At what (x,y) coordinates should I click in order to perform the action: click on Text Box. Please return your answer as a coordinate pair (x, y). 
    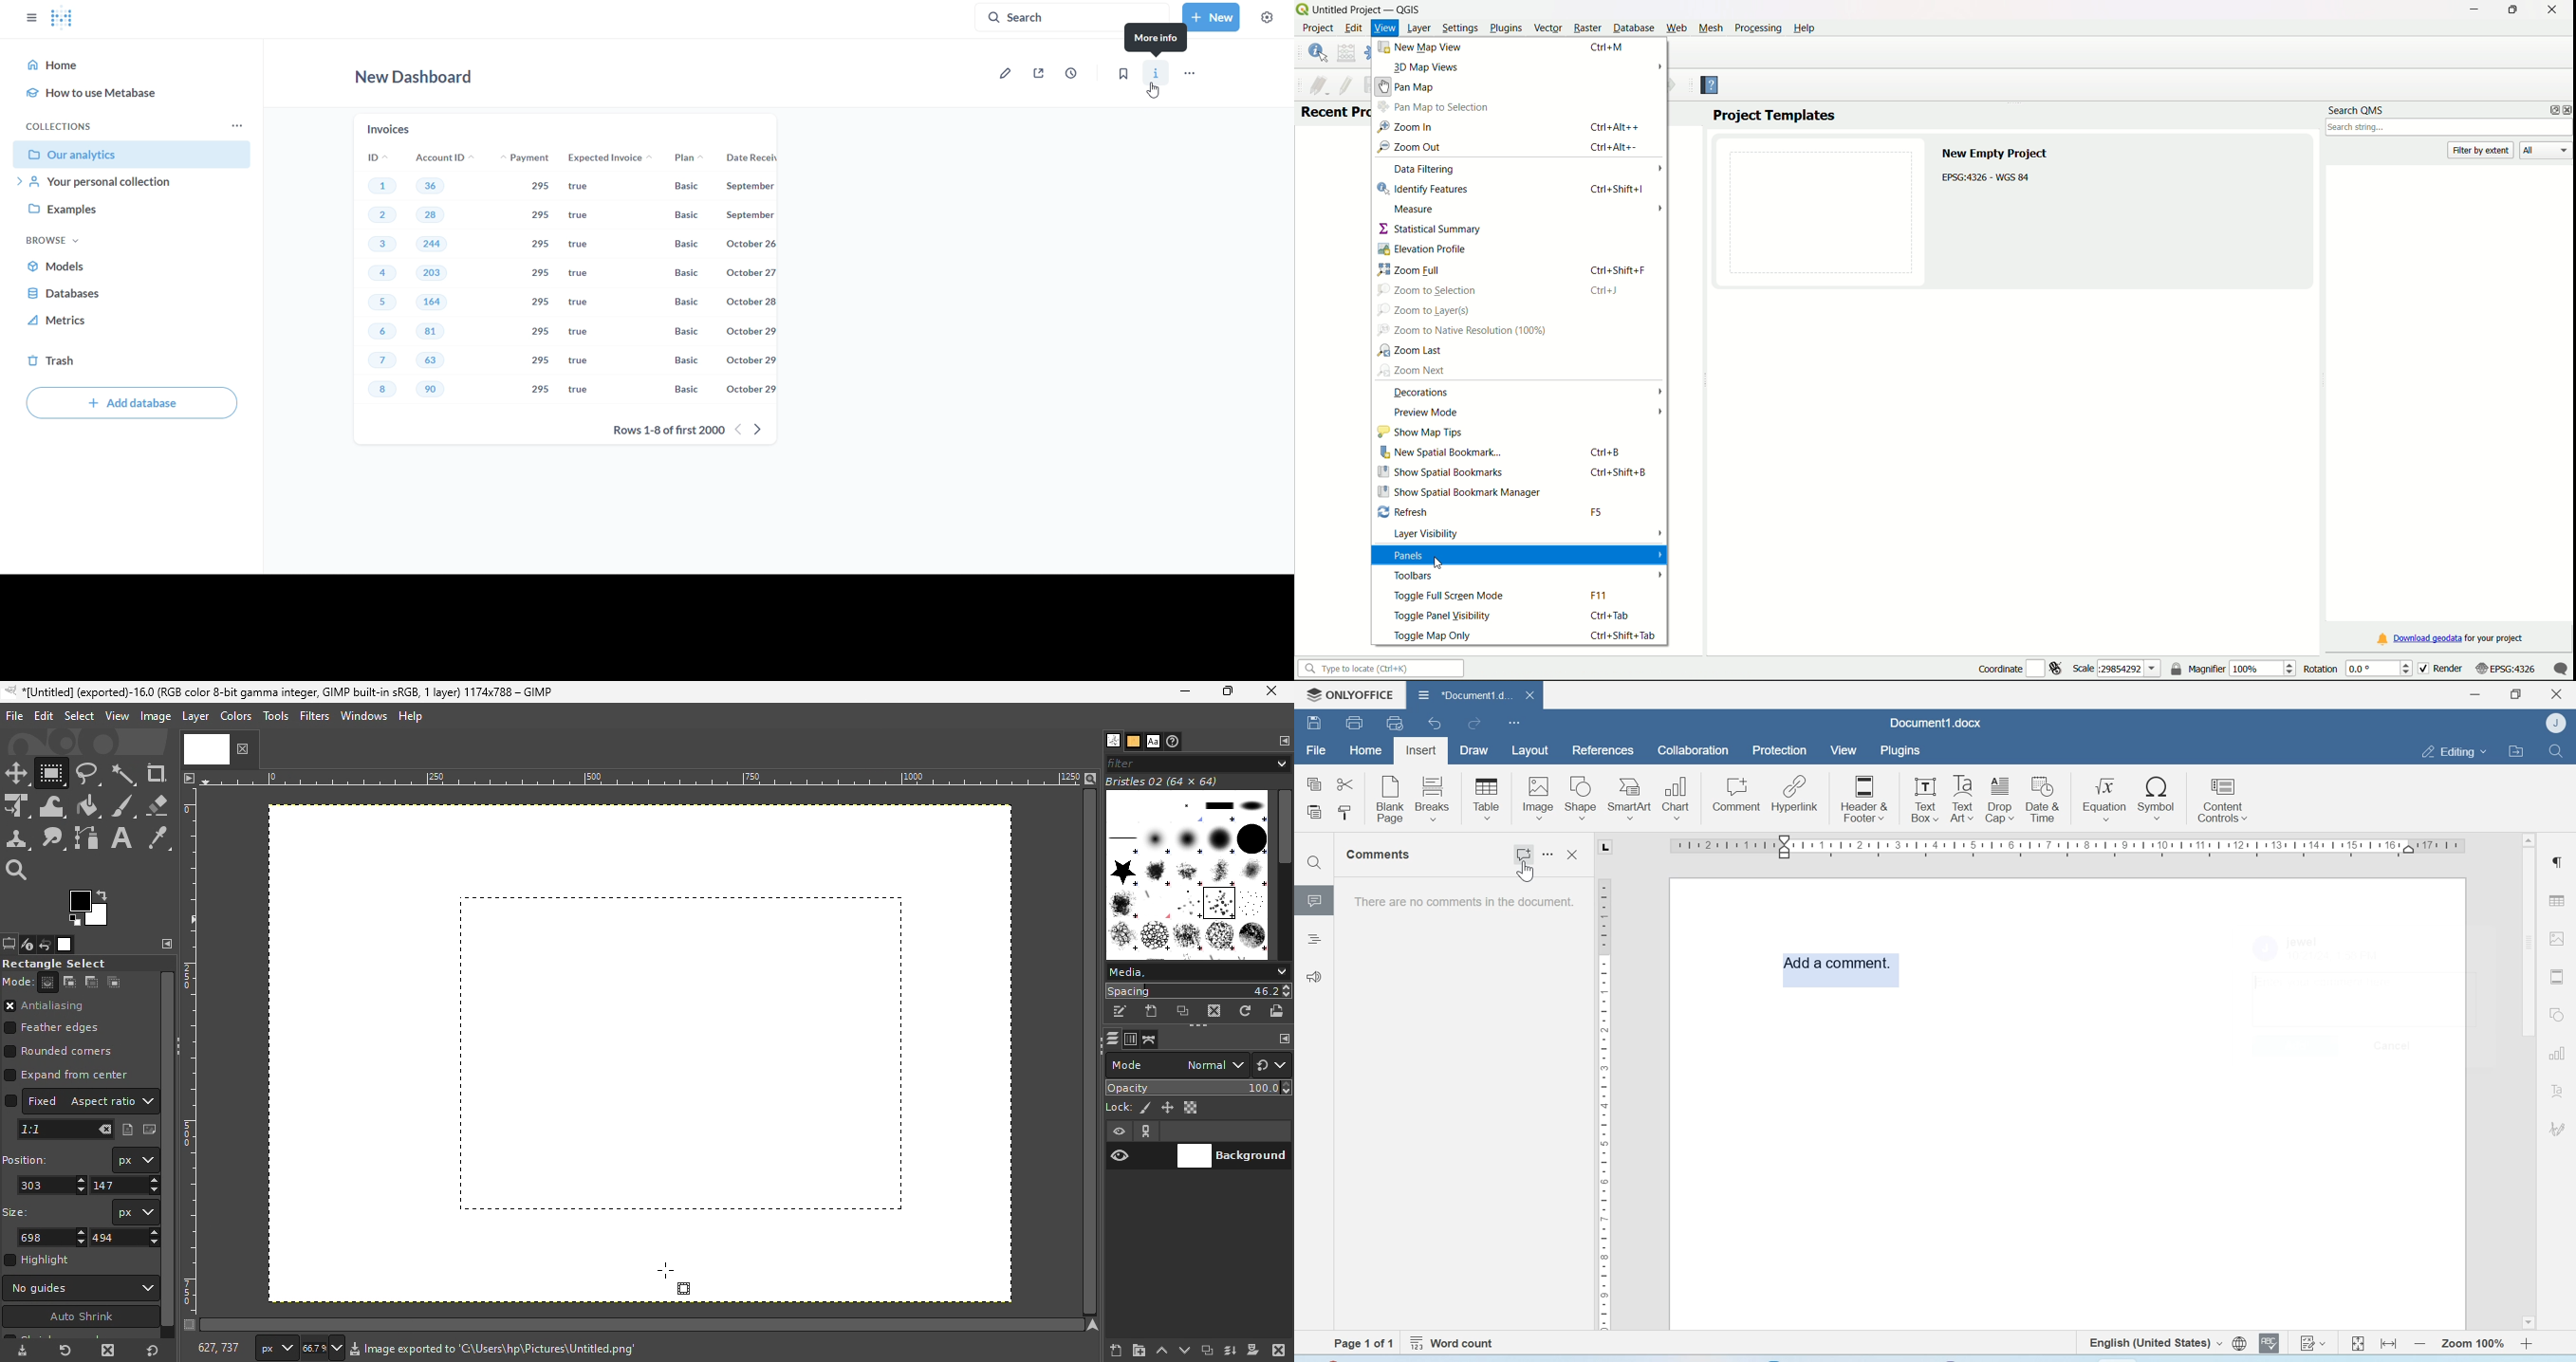
    Looking at the image, I should click on (1963, 799).